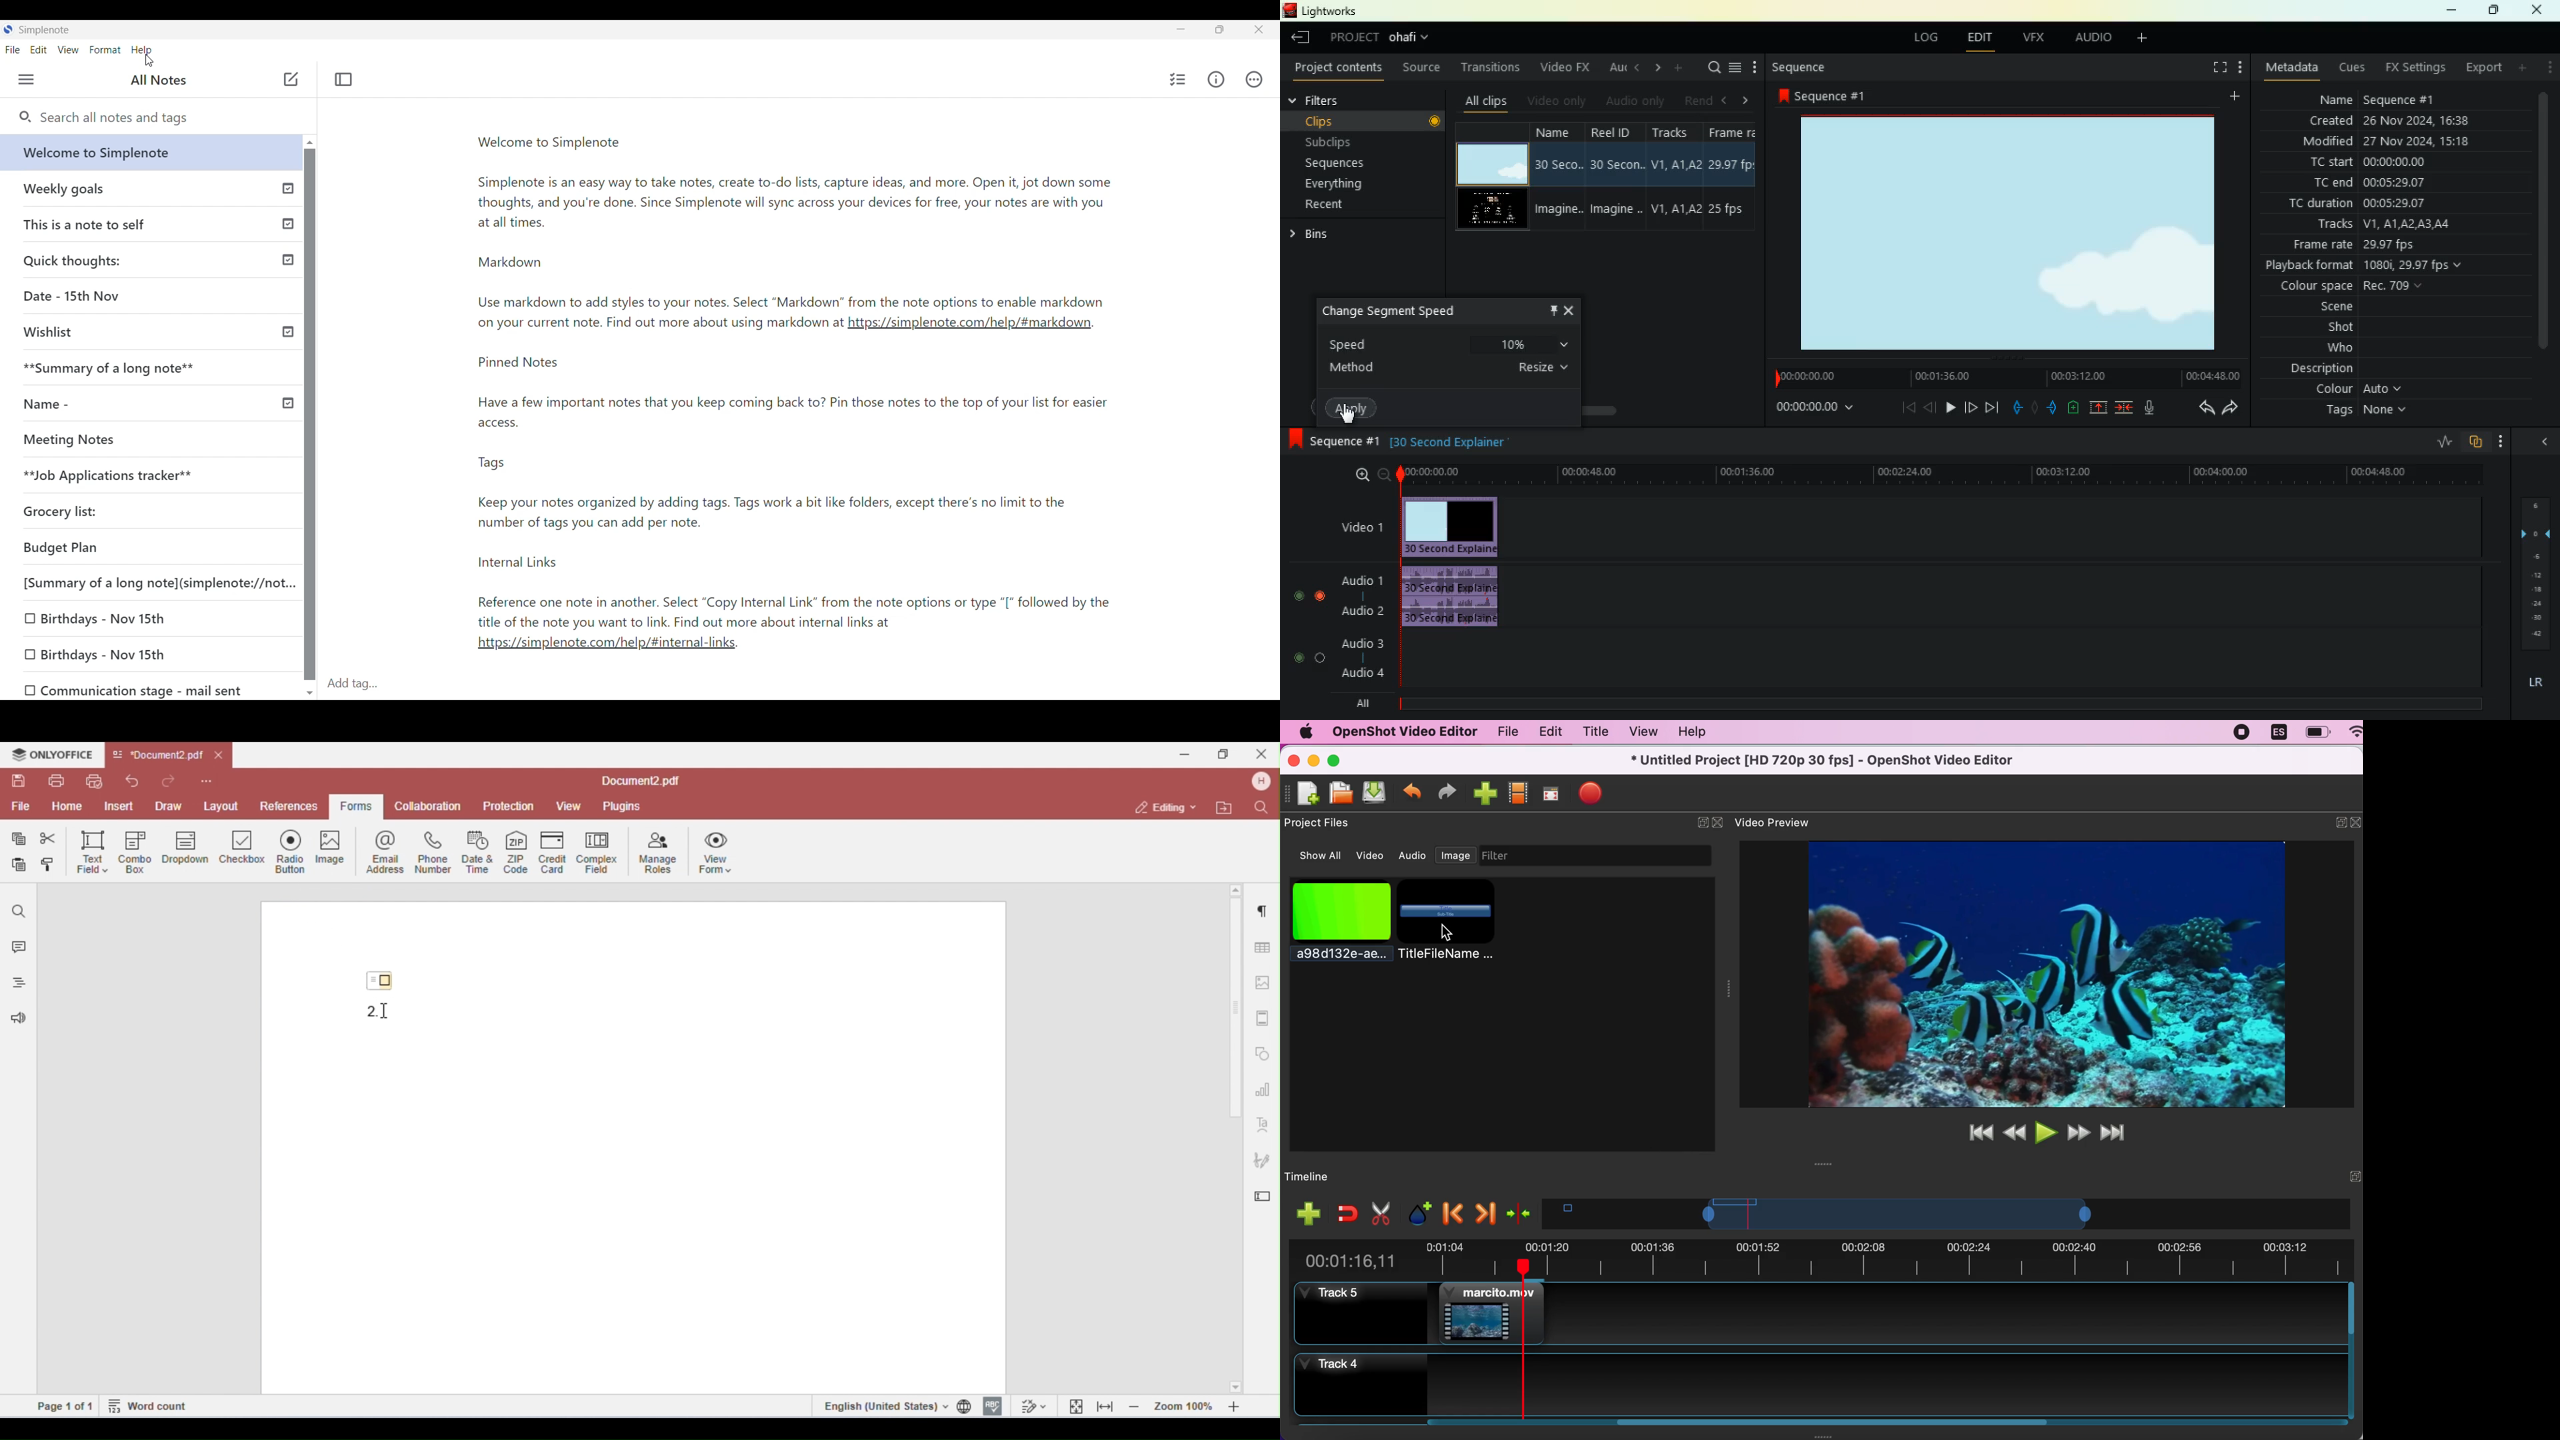  Describe the element at coordinates (2234, 407) in the screenshot. I see `forward` at that location.